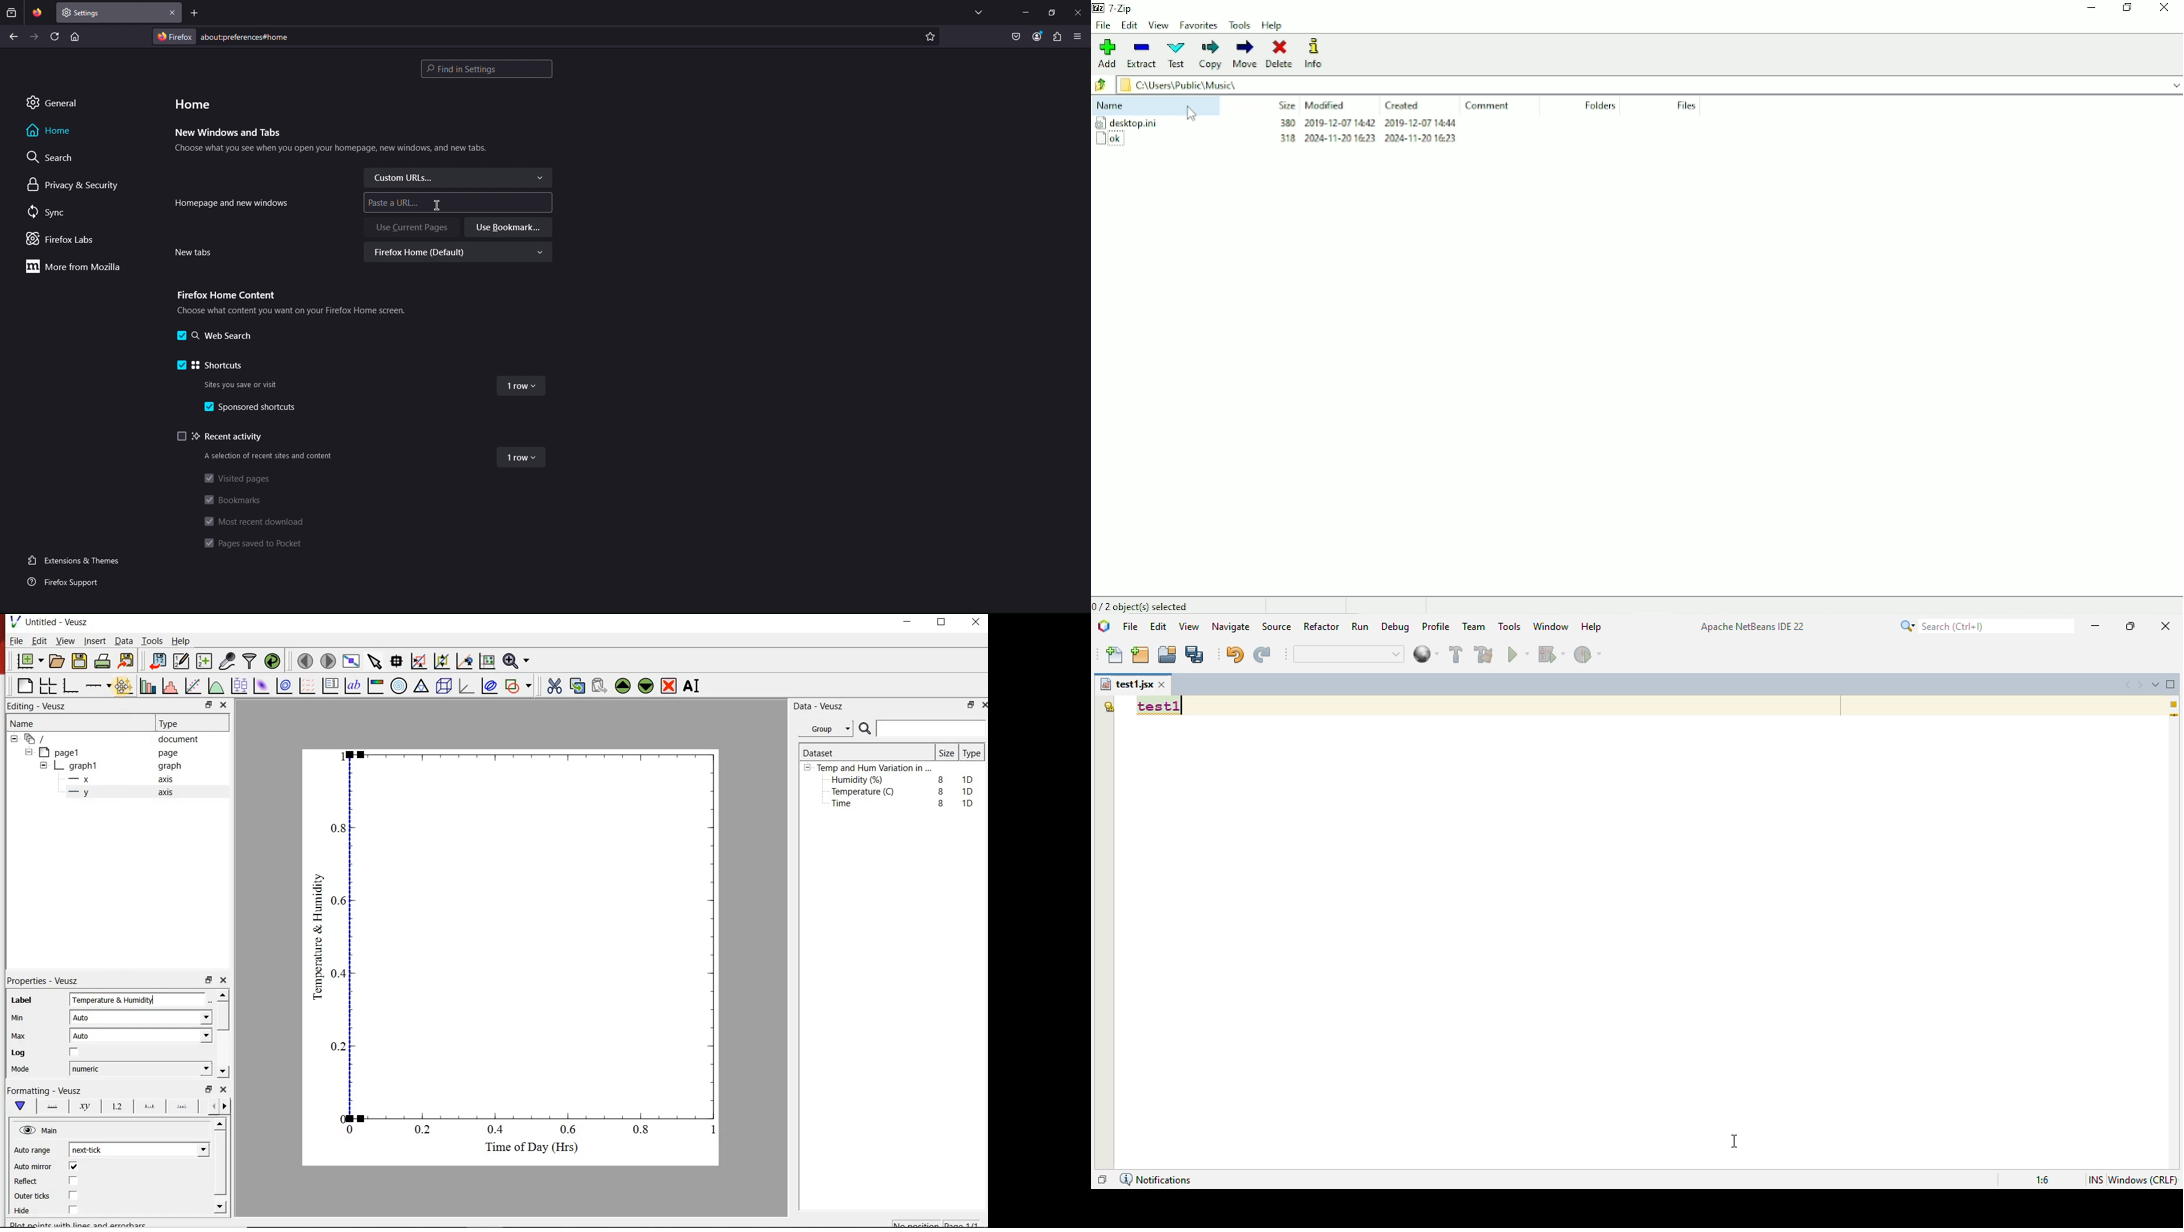 This screenshot has height=1232, width=2184. What do you see at coordinates (116, 1106) in the screenshot?
I see `tick labels` at bounding box center [116, 1106].